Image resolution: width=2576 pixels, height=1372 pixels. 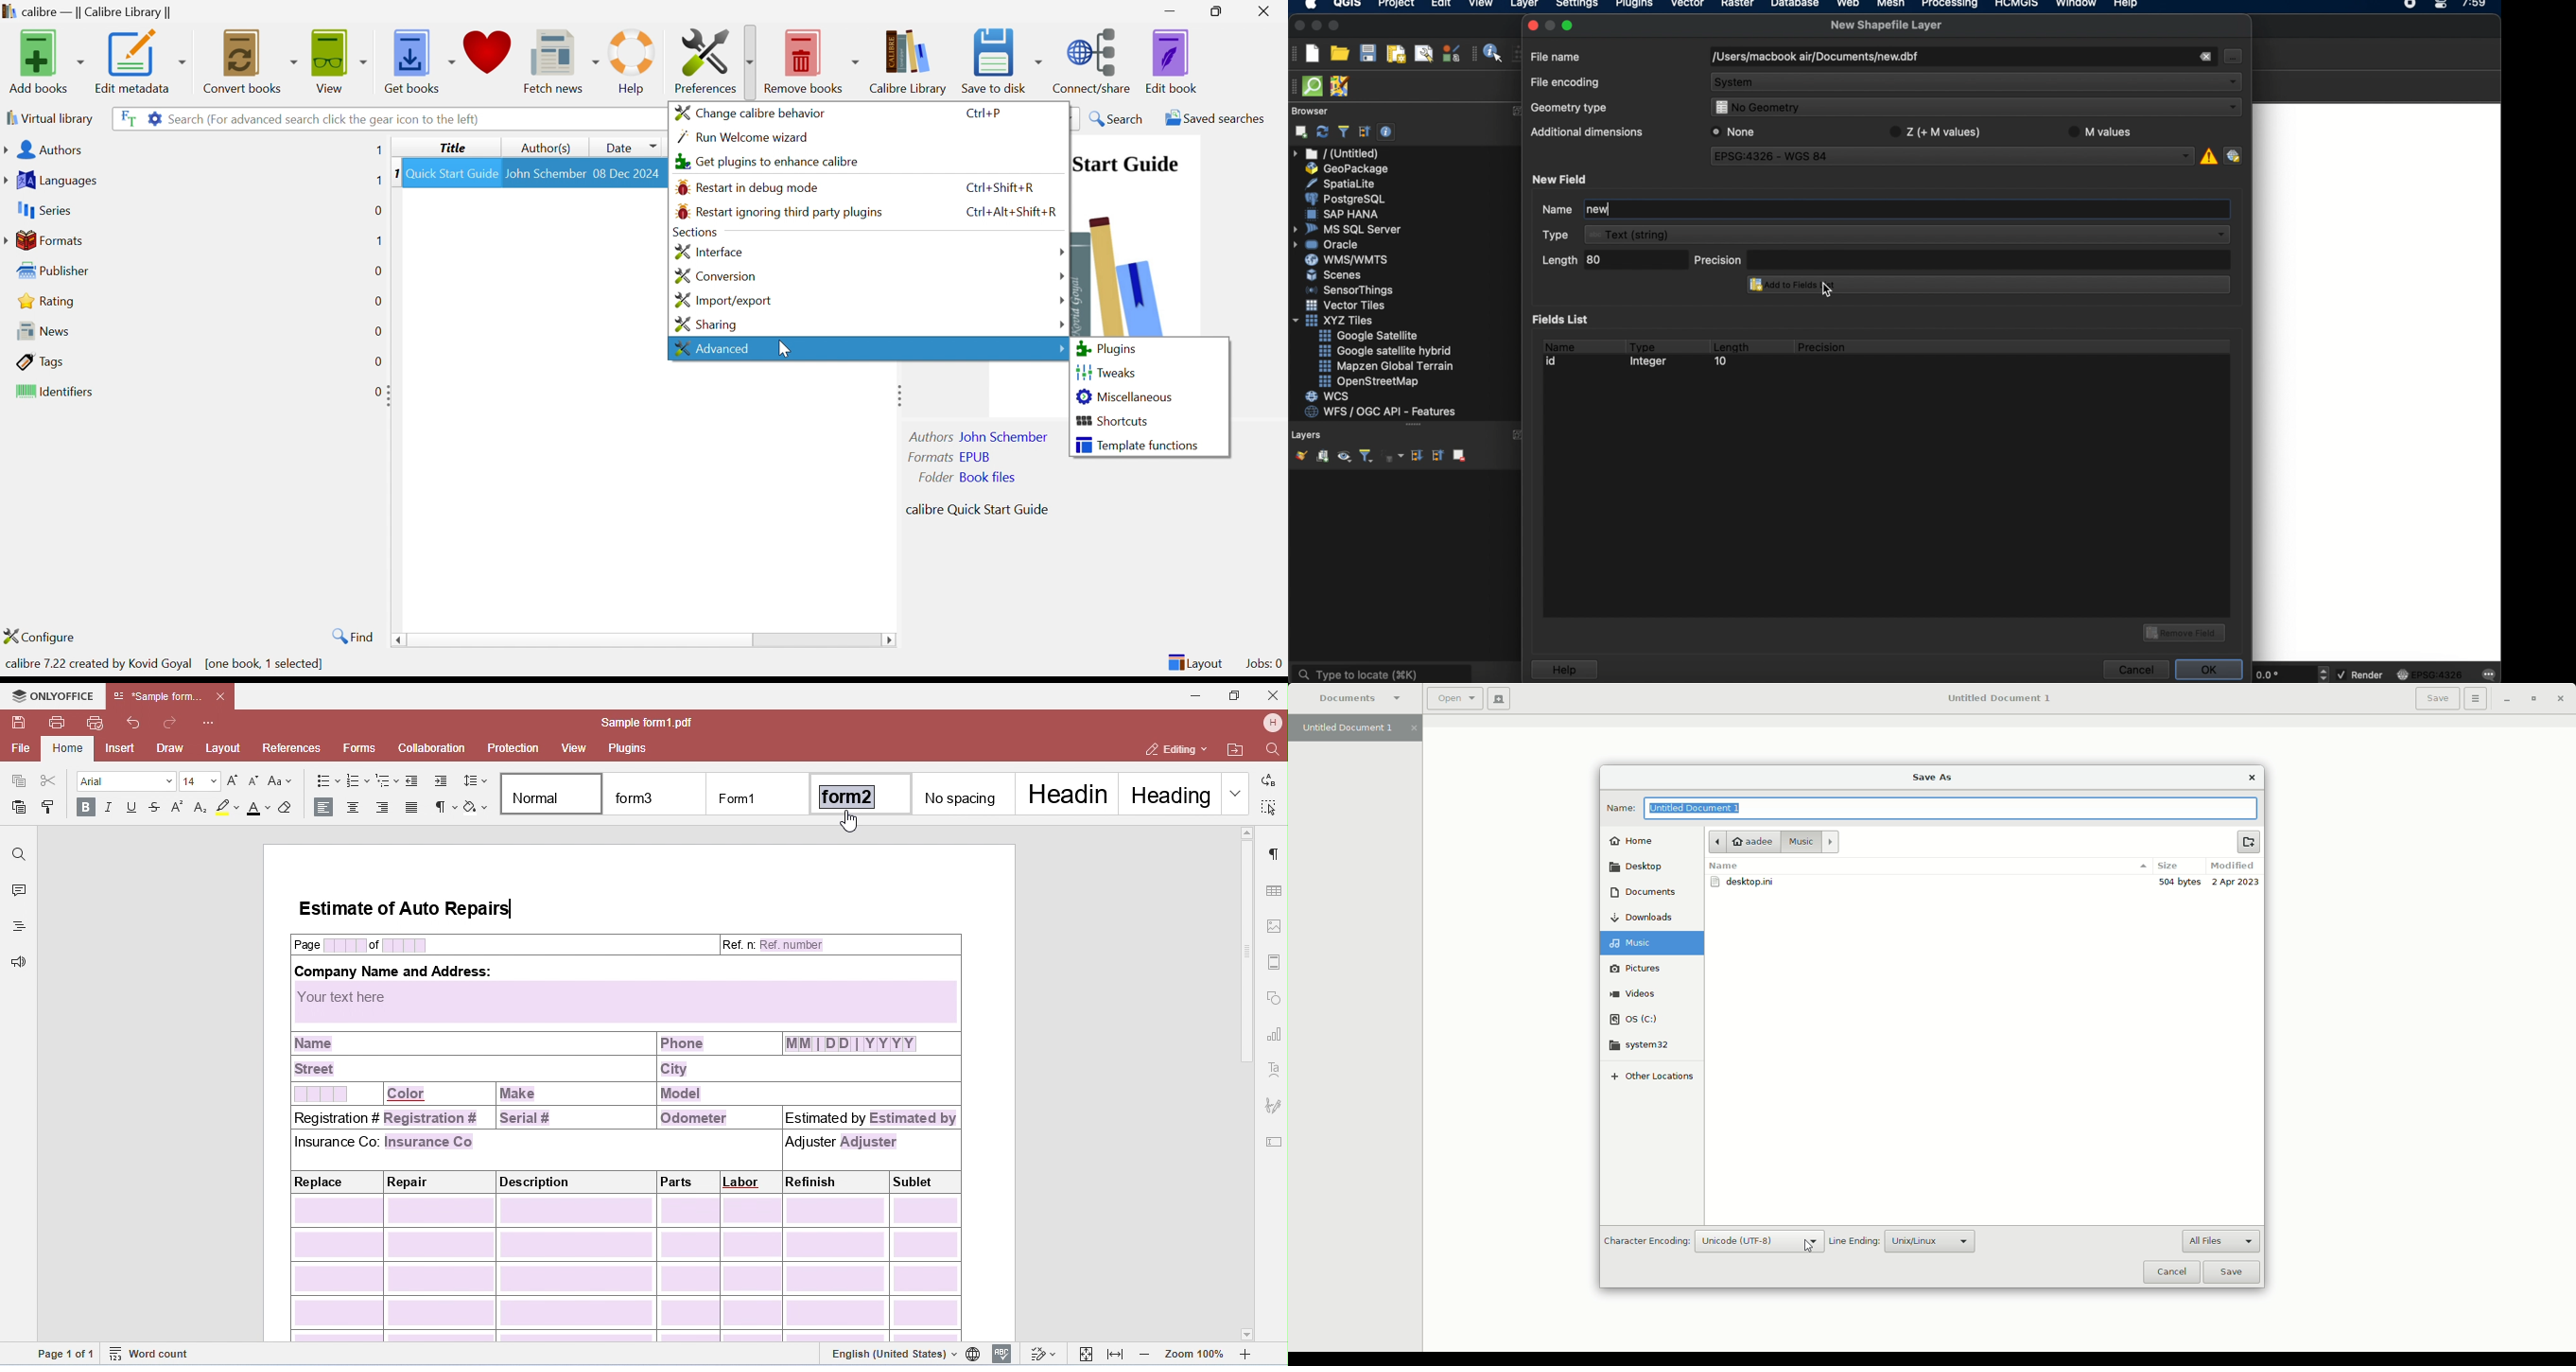 I want to click on Line Ending, so click(x=1852, y=1242).